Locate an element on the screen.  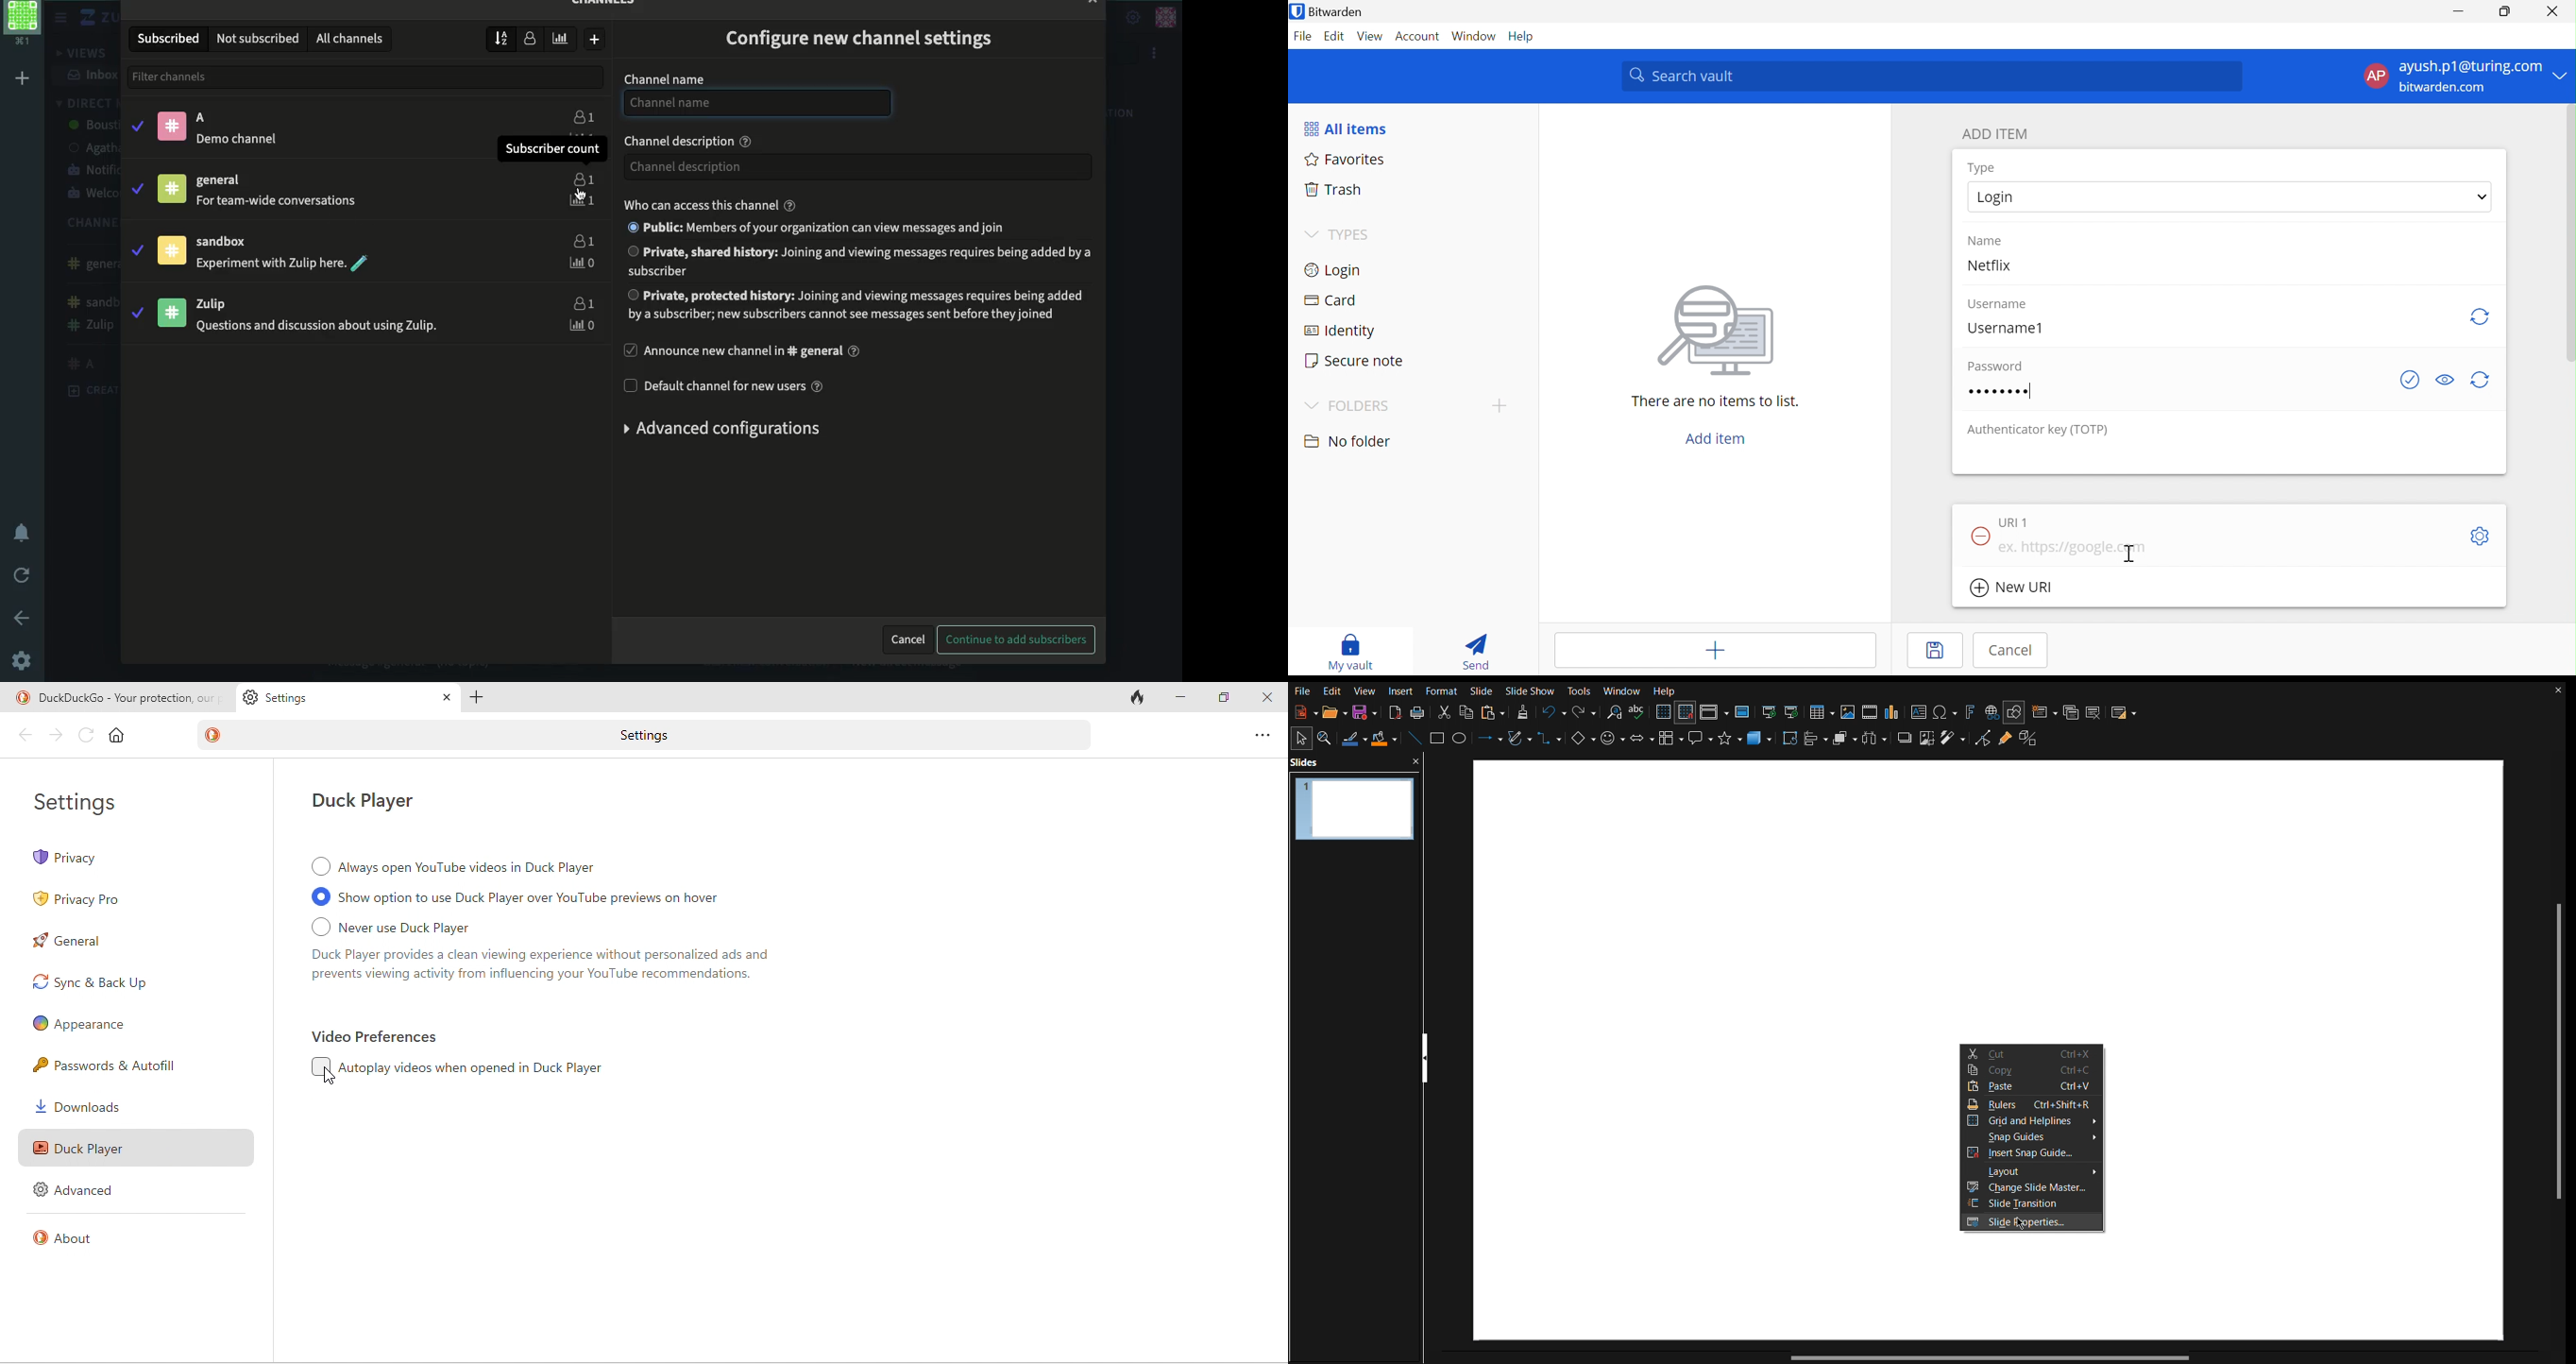
add workspace is located at coordinates (23, 80).